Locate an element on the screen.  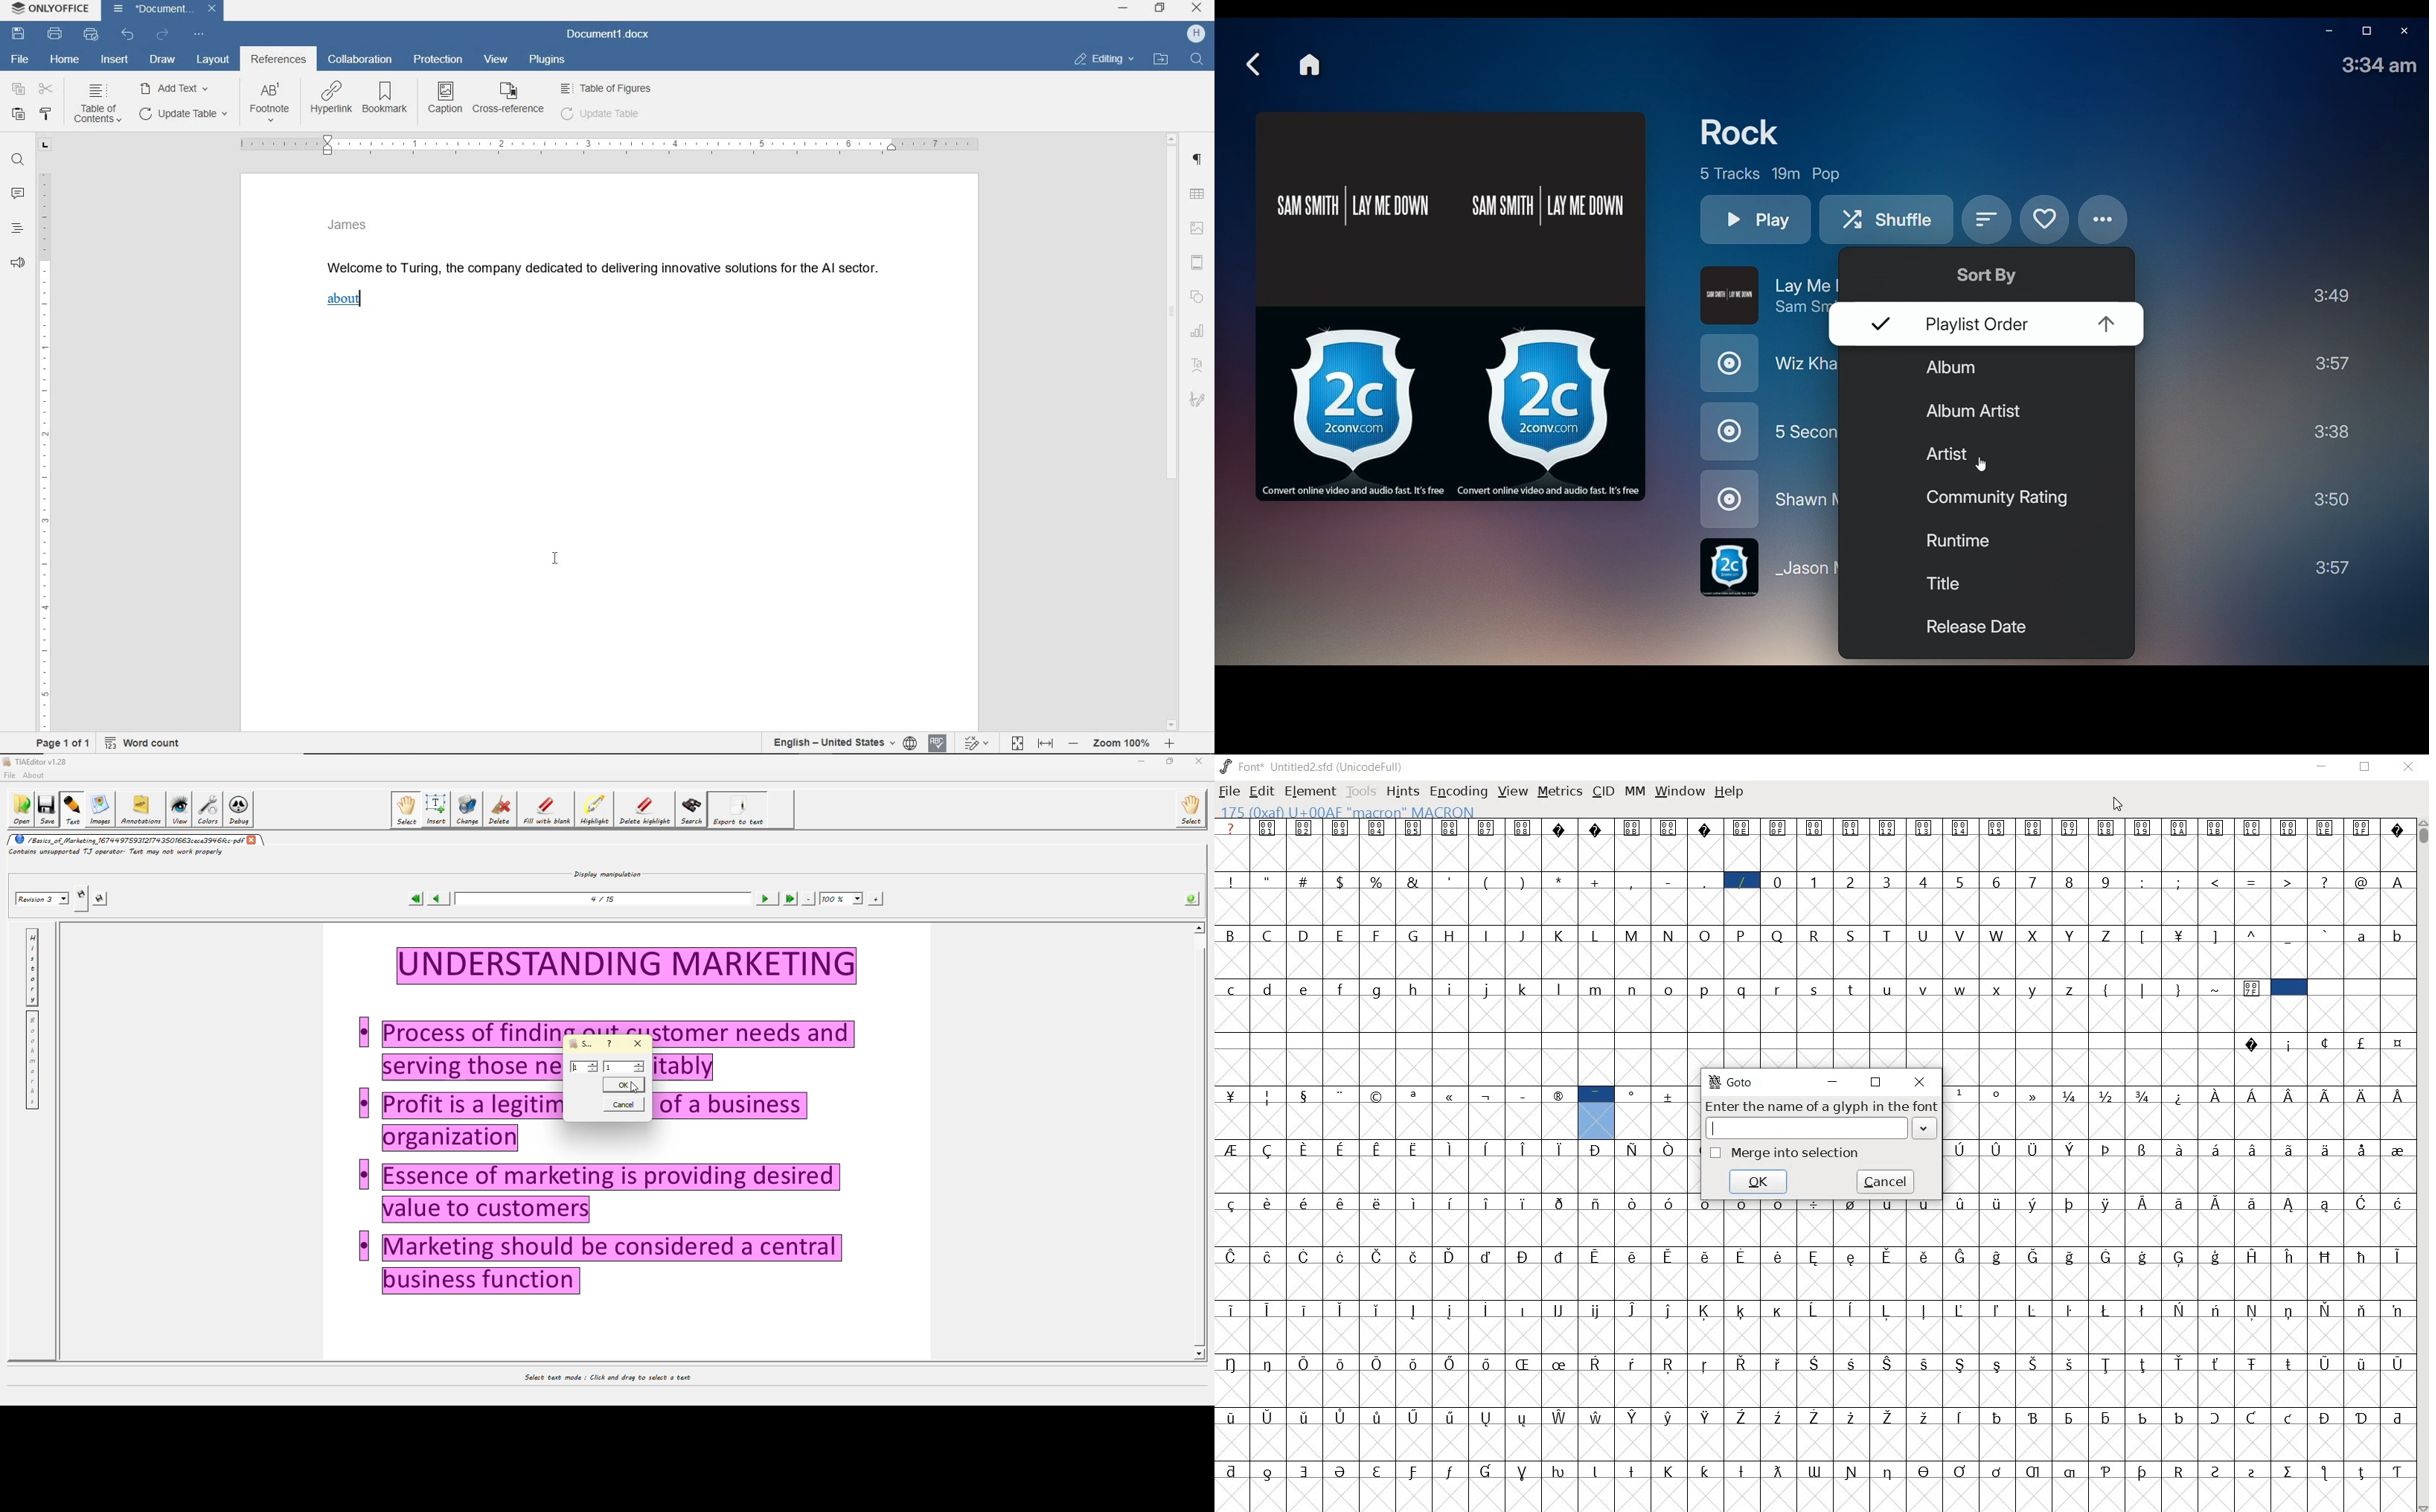
BOOKMARK is located at coordinates (390, 98).